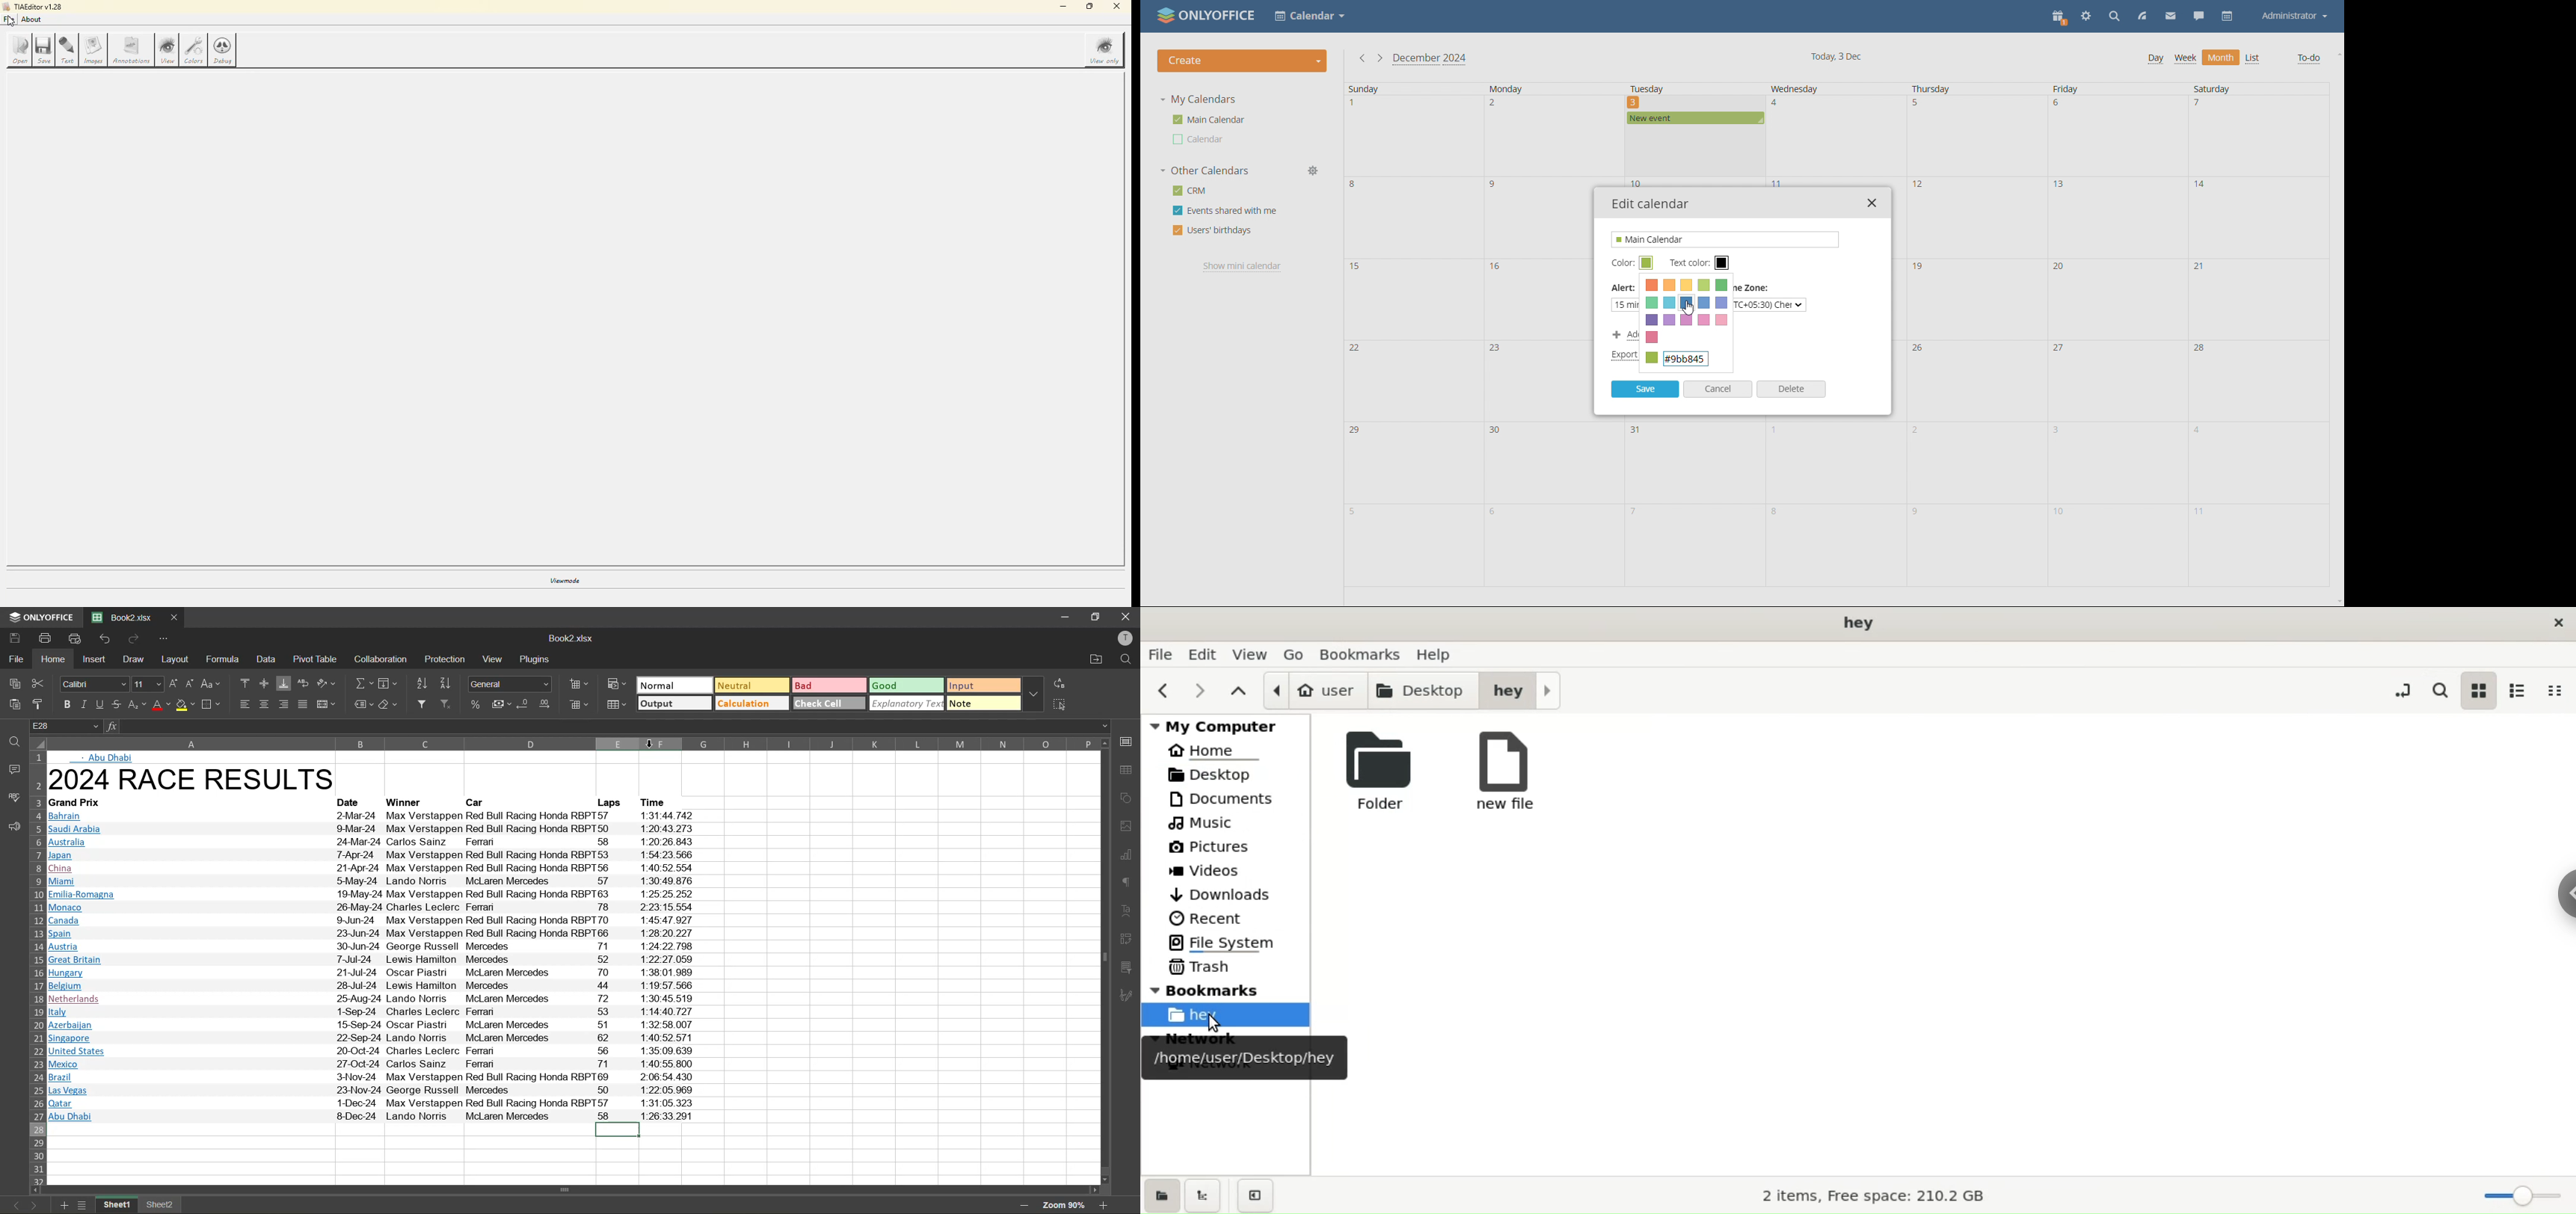  Describe the element at coordinates (211, 684) in the screenshot. I see `change case` at that location.